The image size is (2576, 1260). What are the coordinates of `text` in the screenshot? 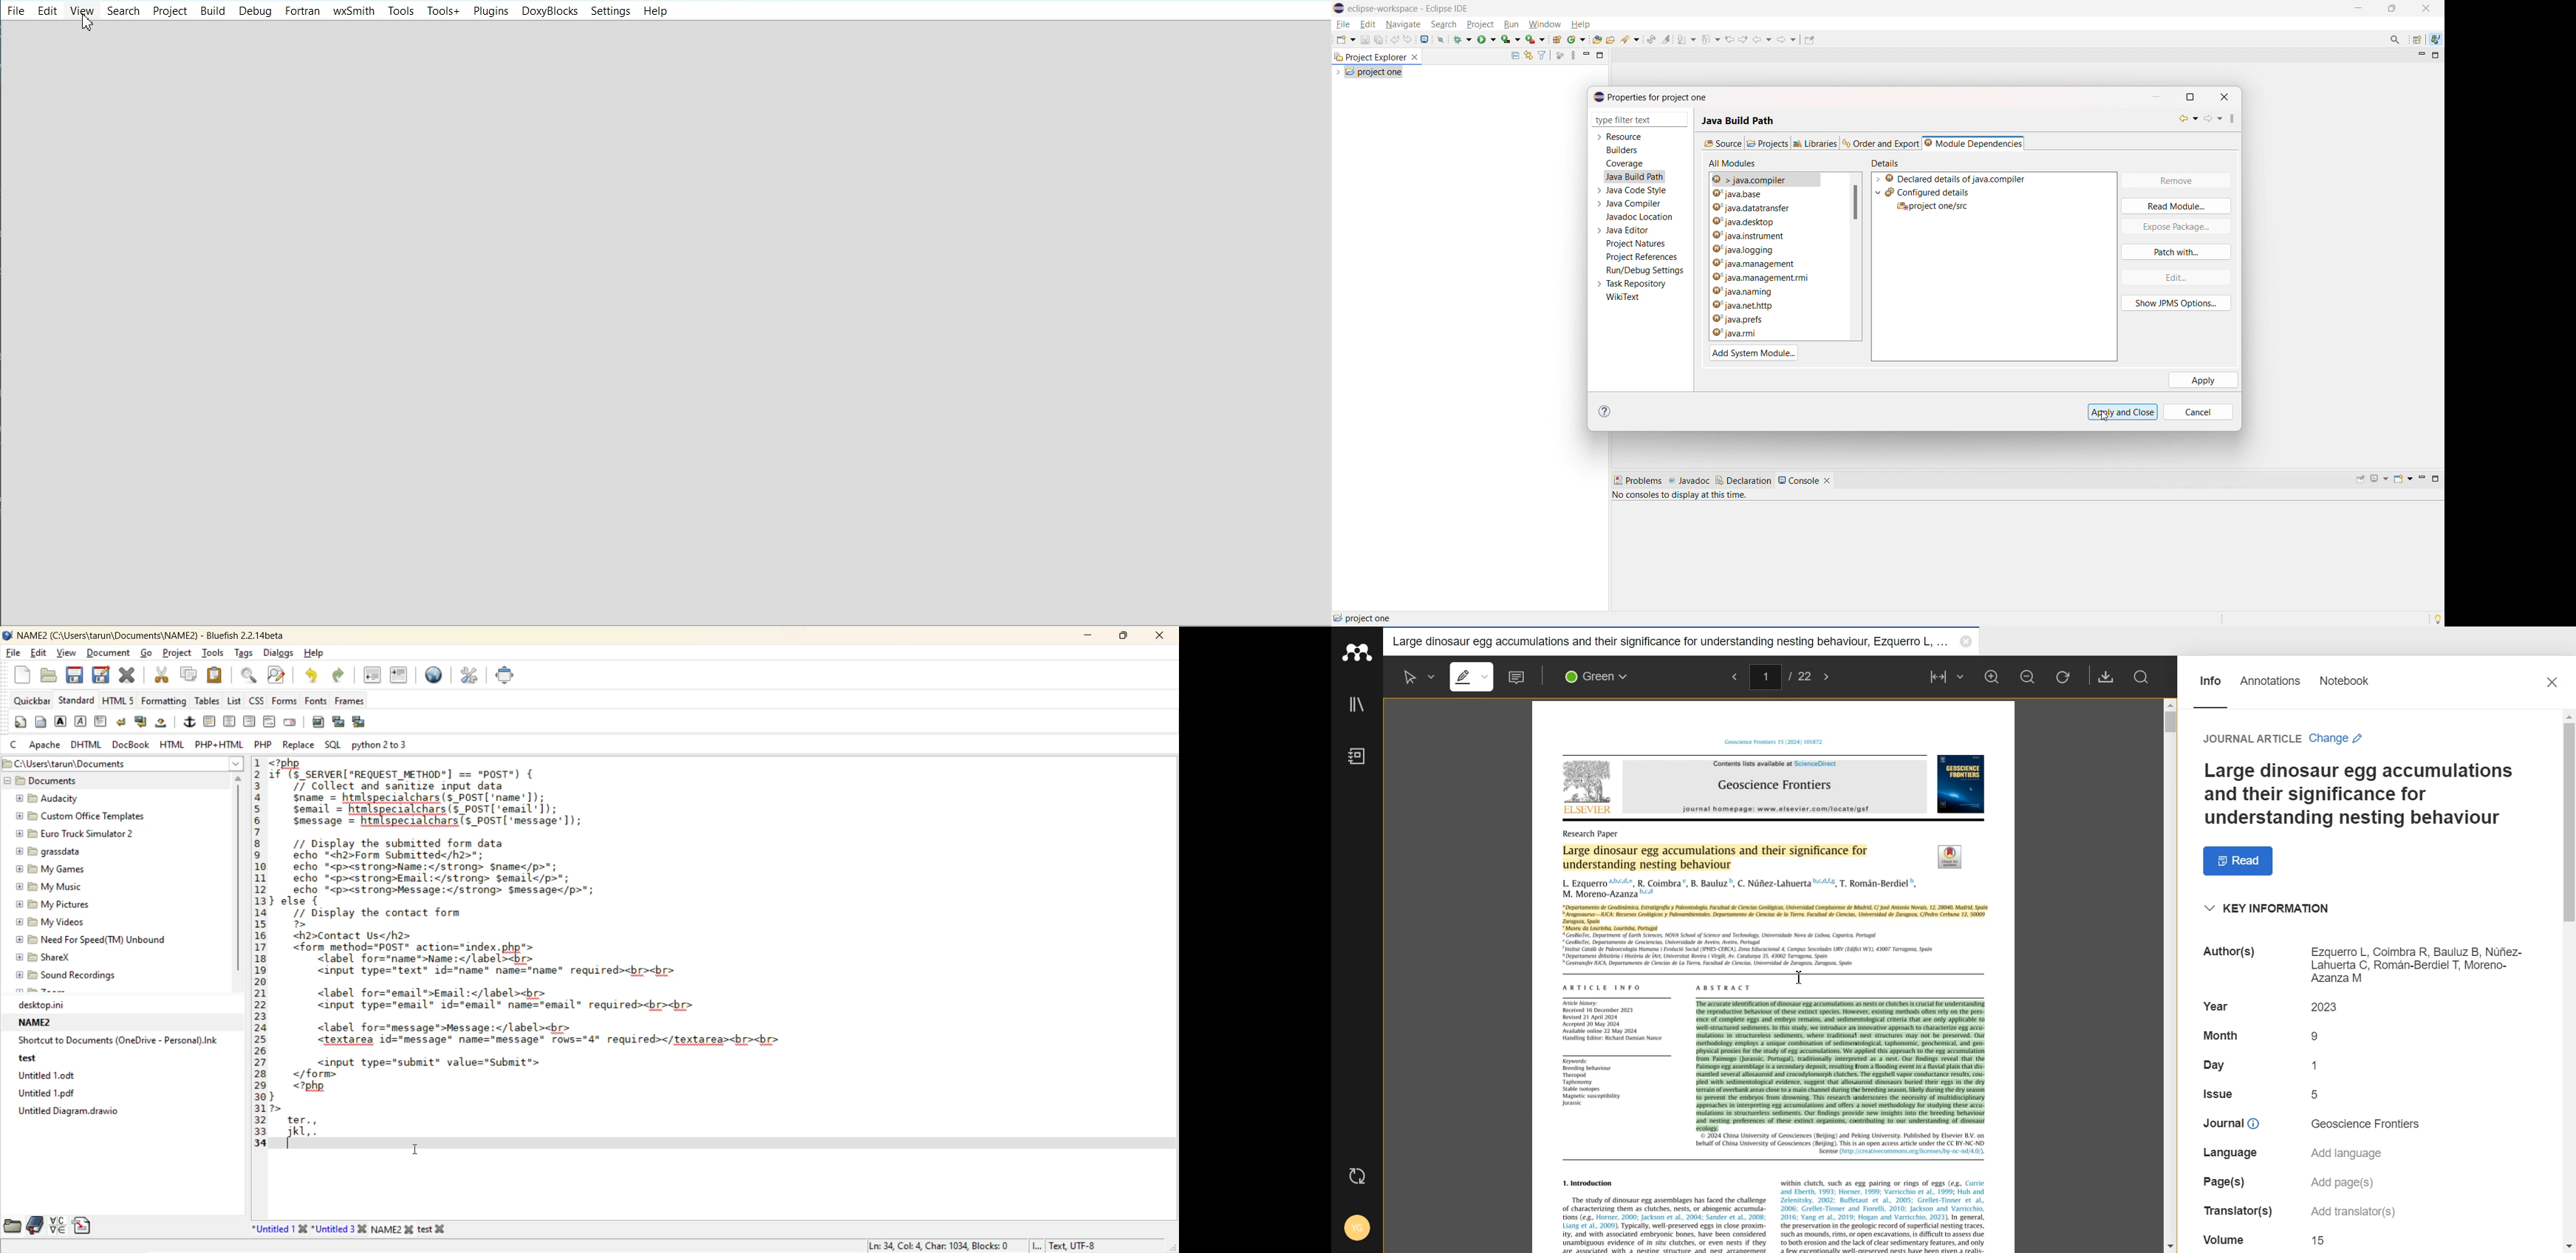 It's located at (2343, 1184).